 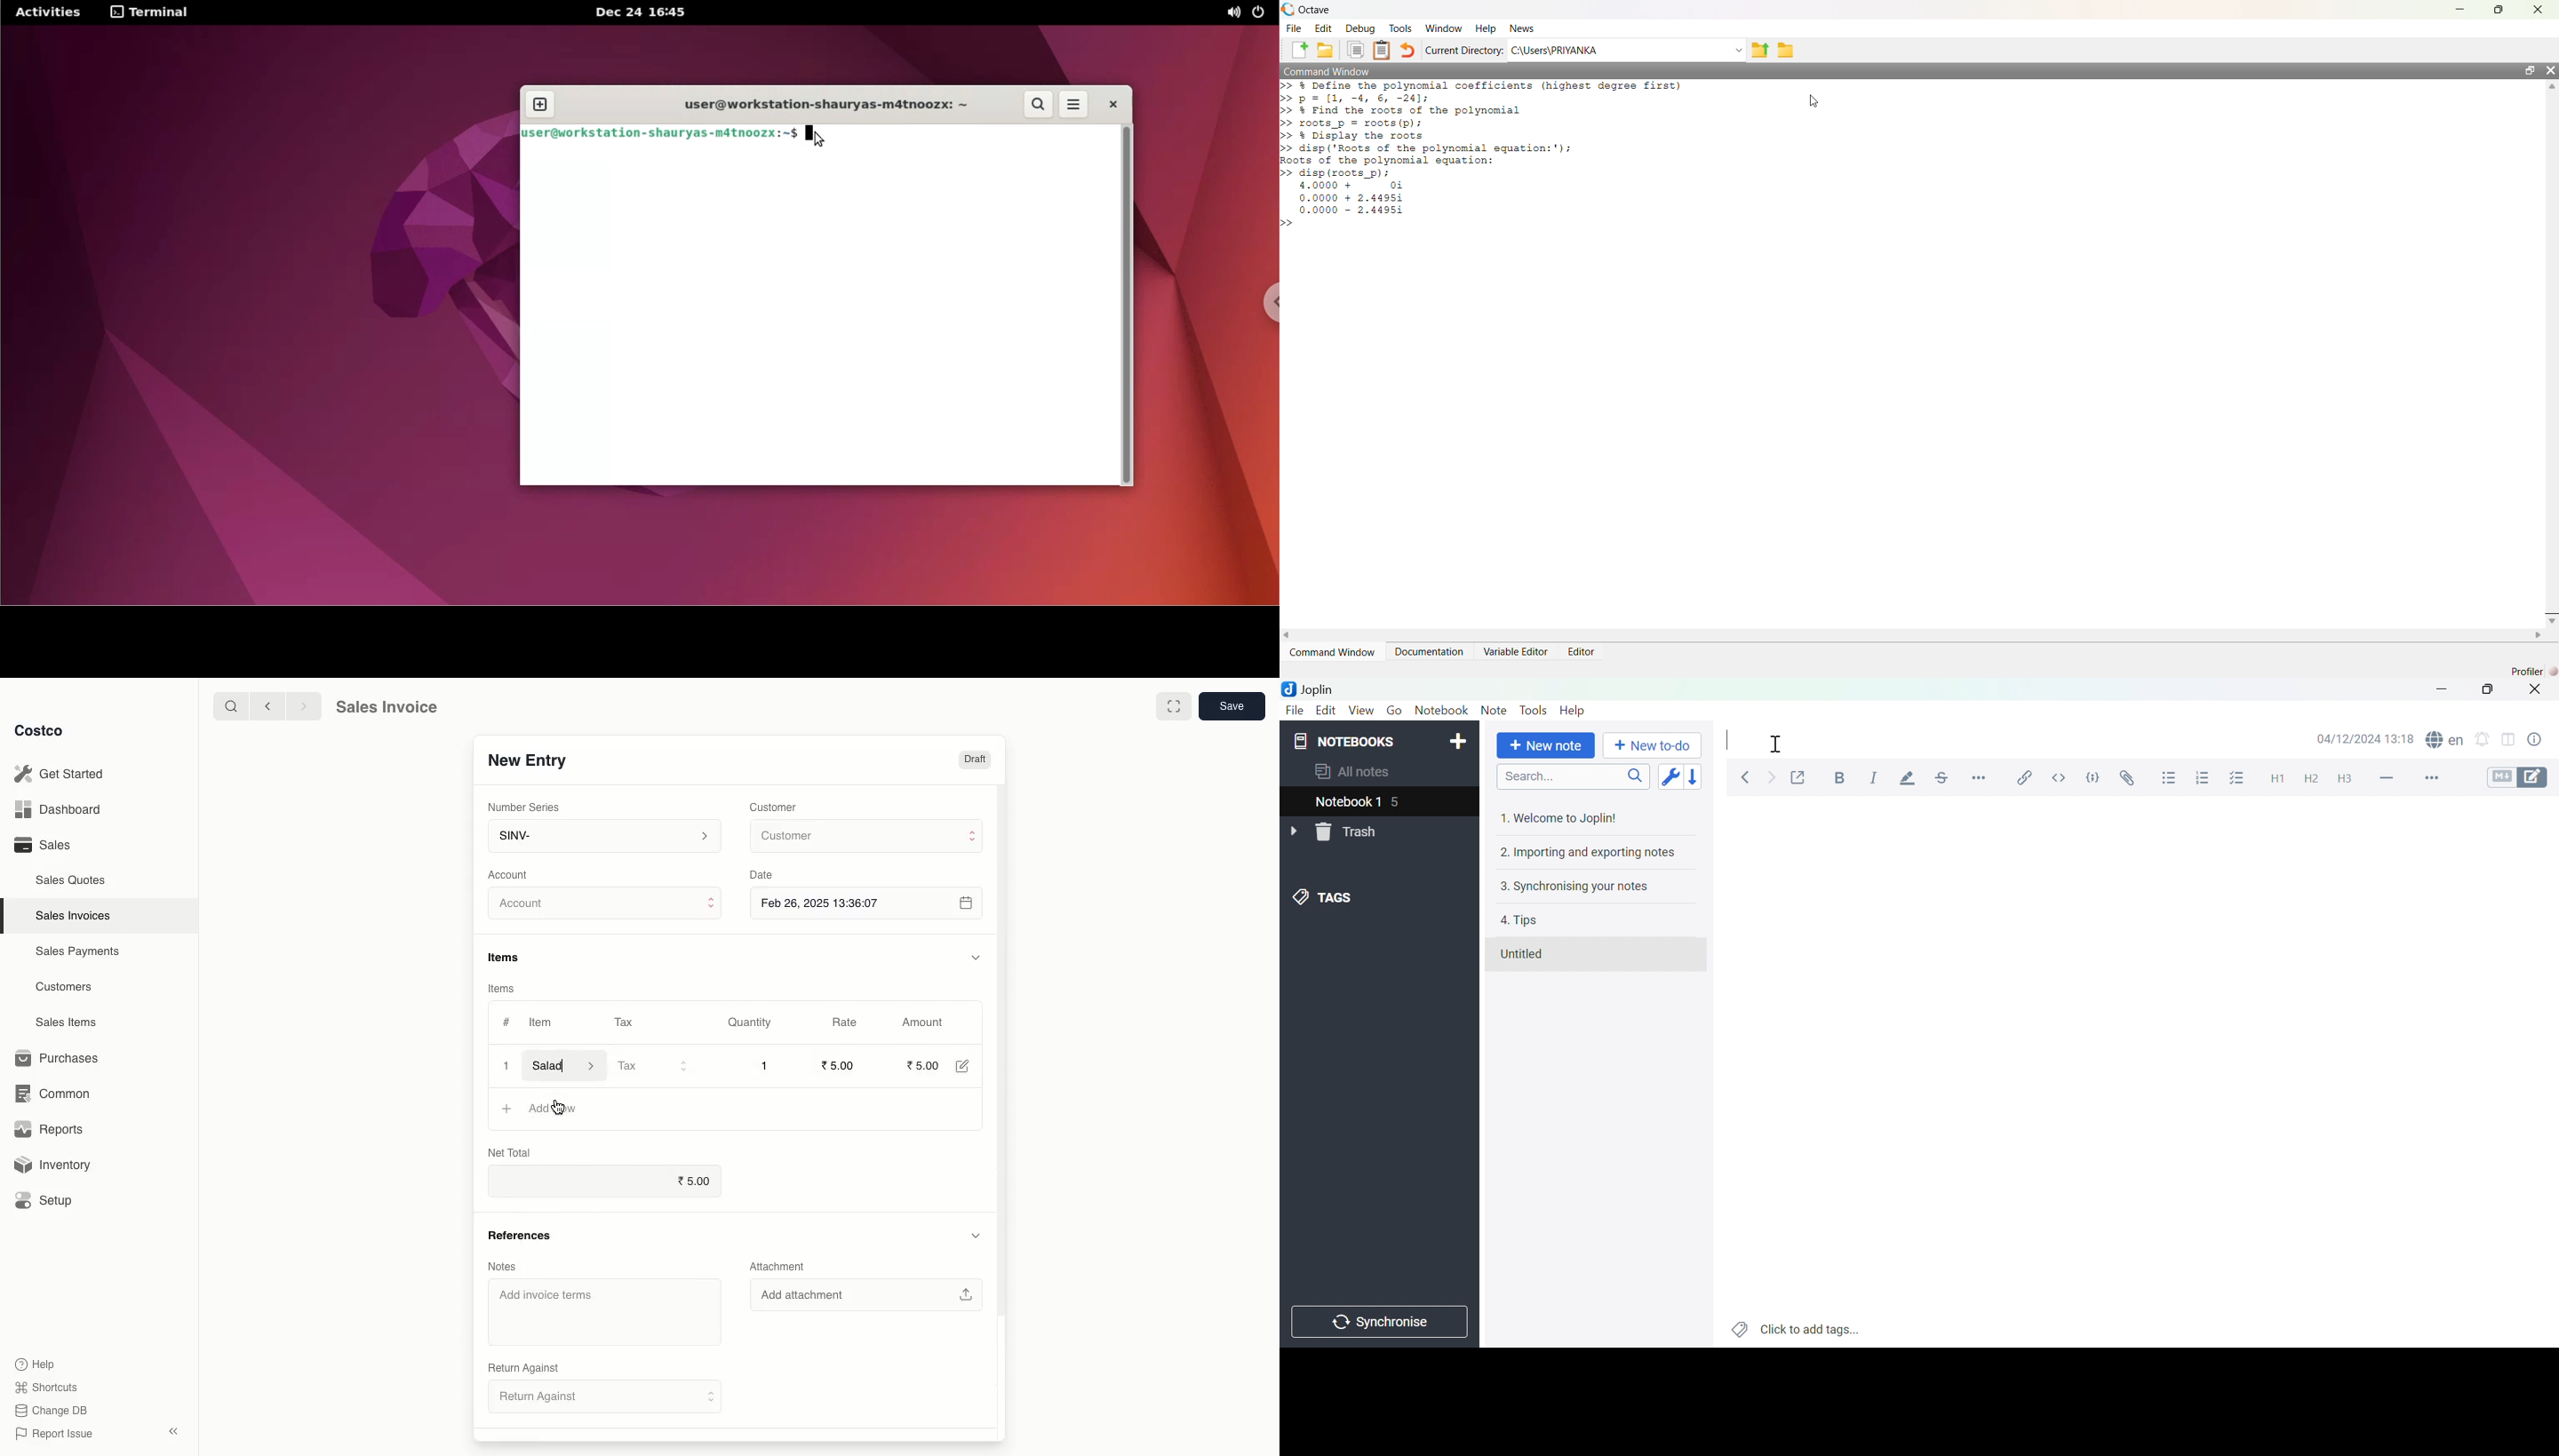 I want to click on Forward, so click(x=1770, y=776).